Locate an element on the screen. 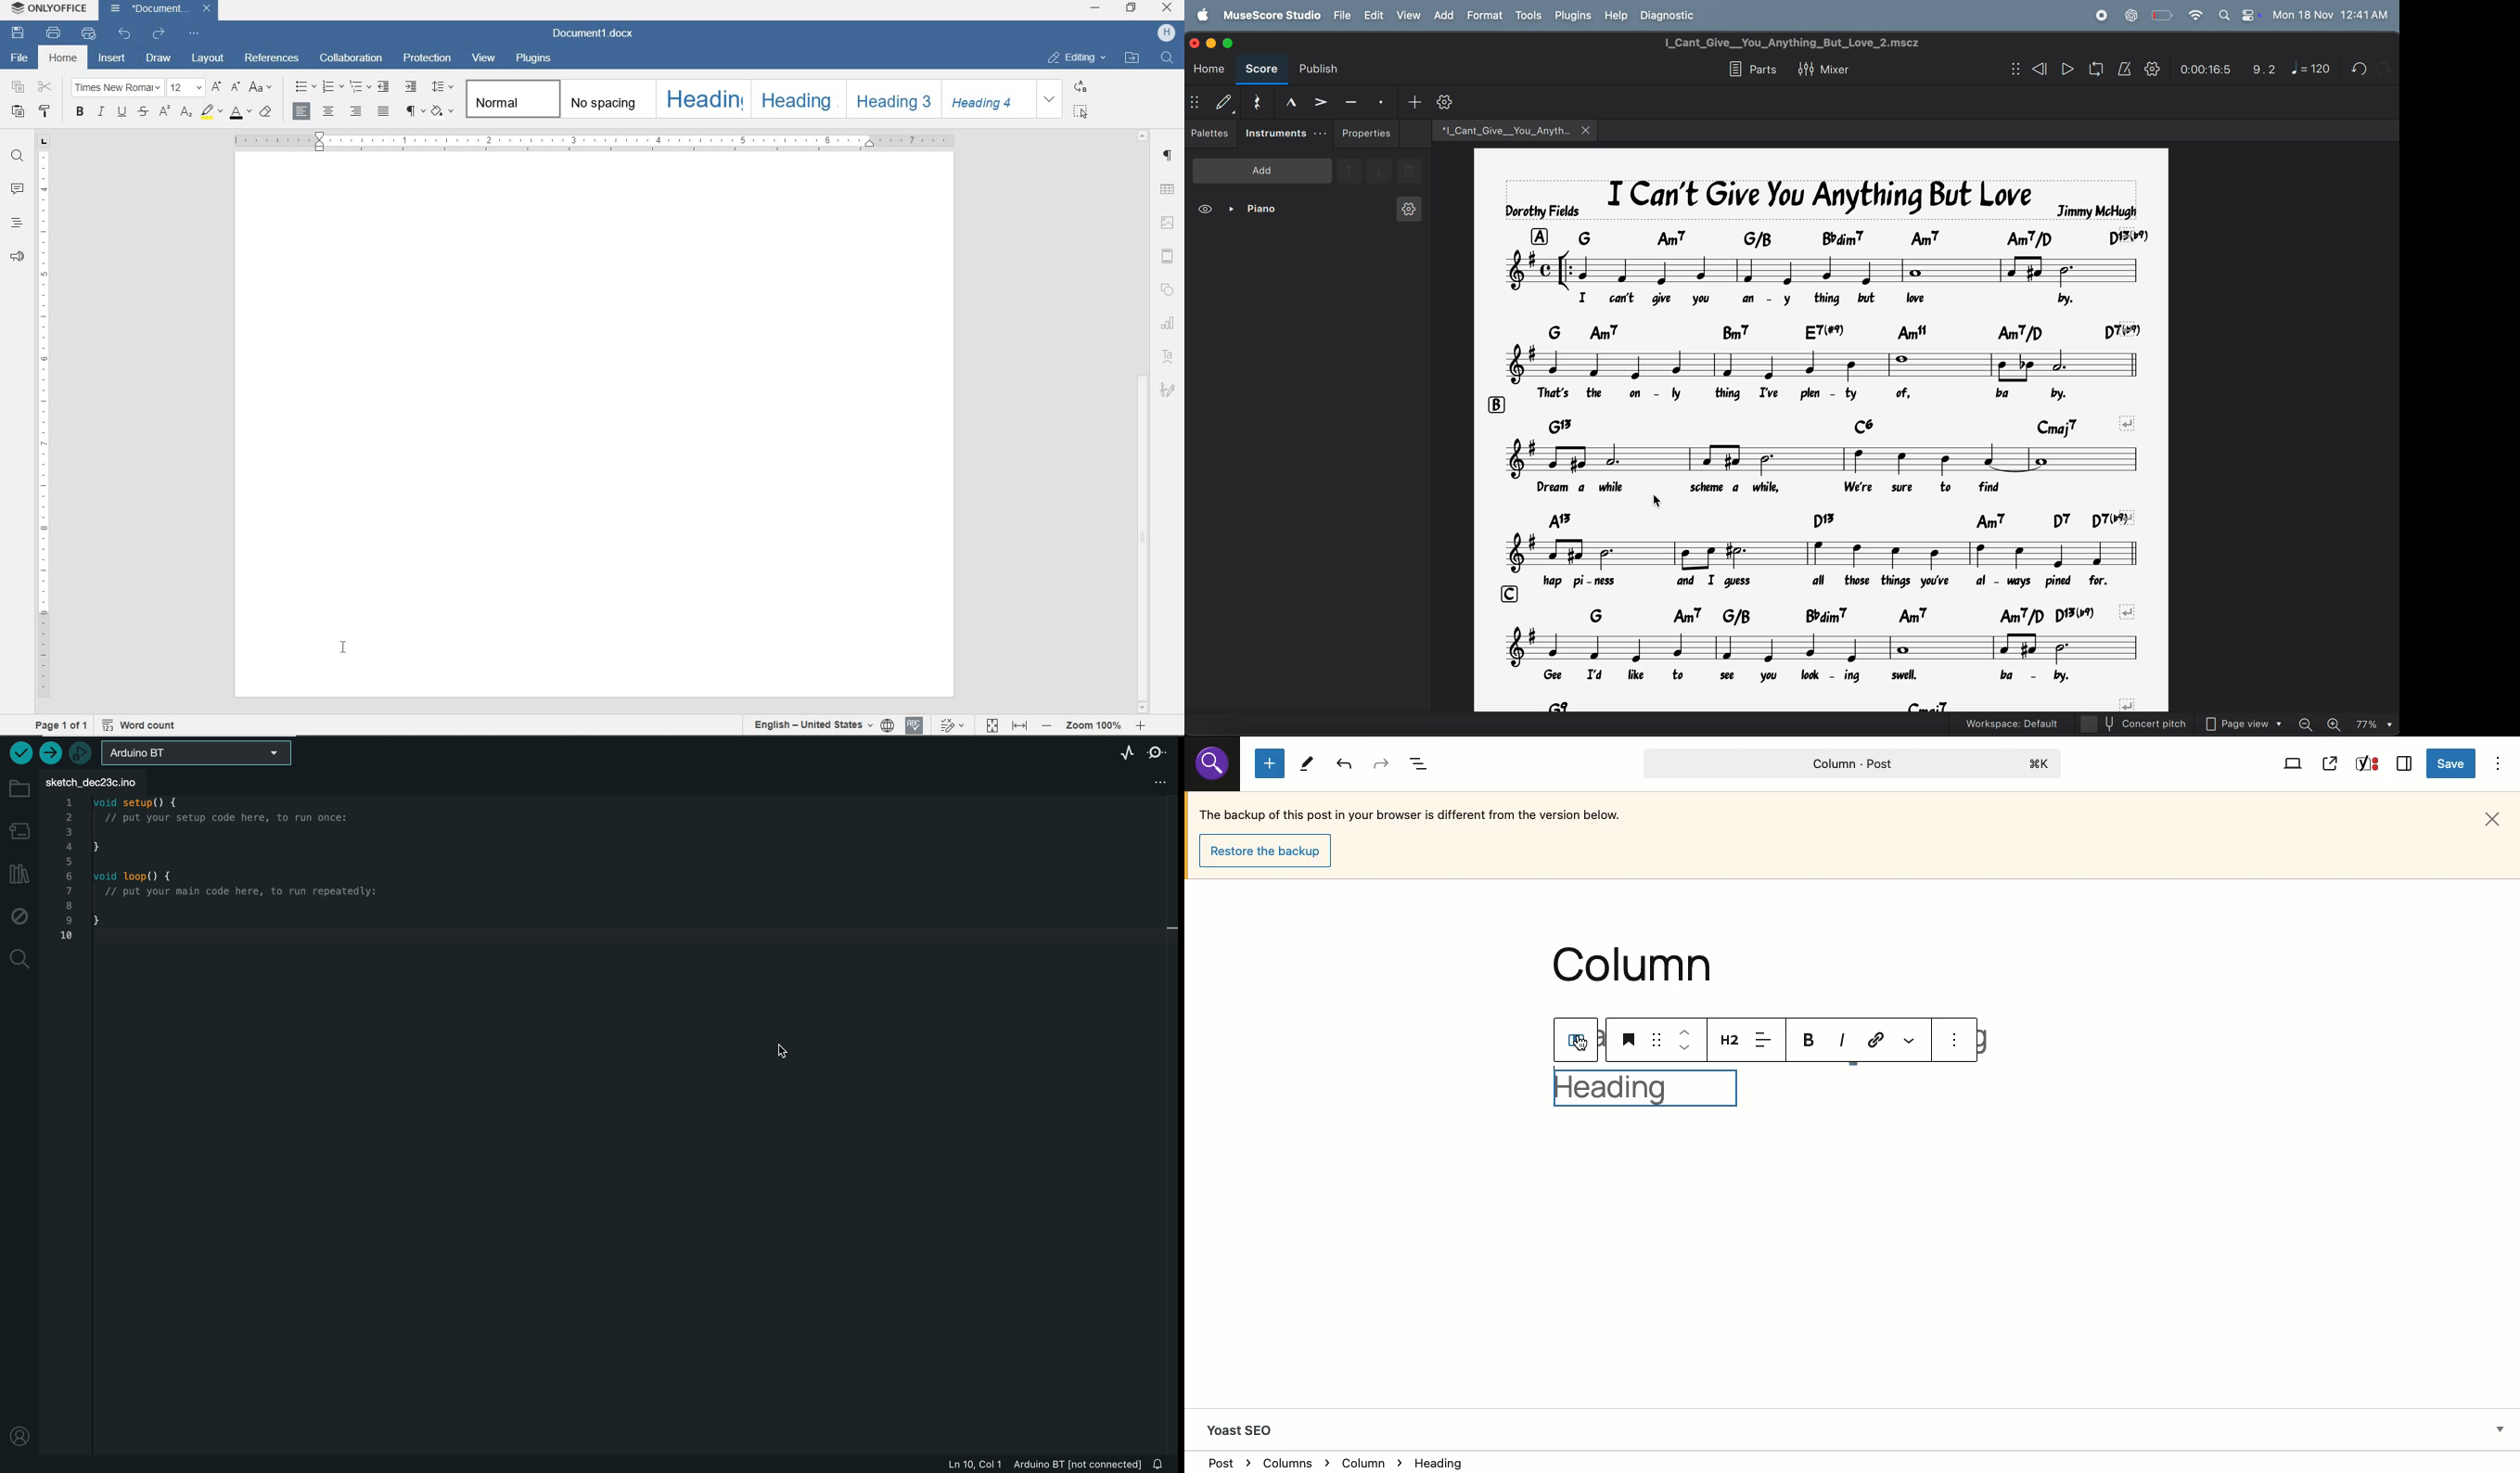  restore down is located at coordinates (1133, 9).